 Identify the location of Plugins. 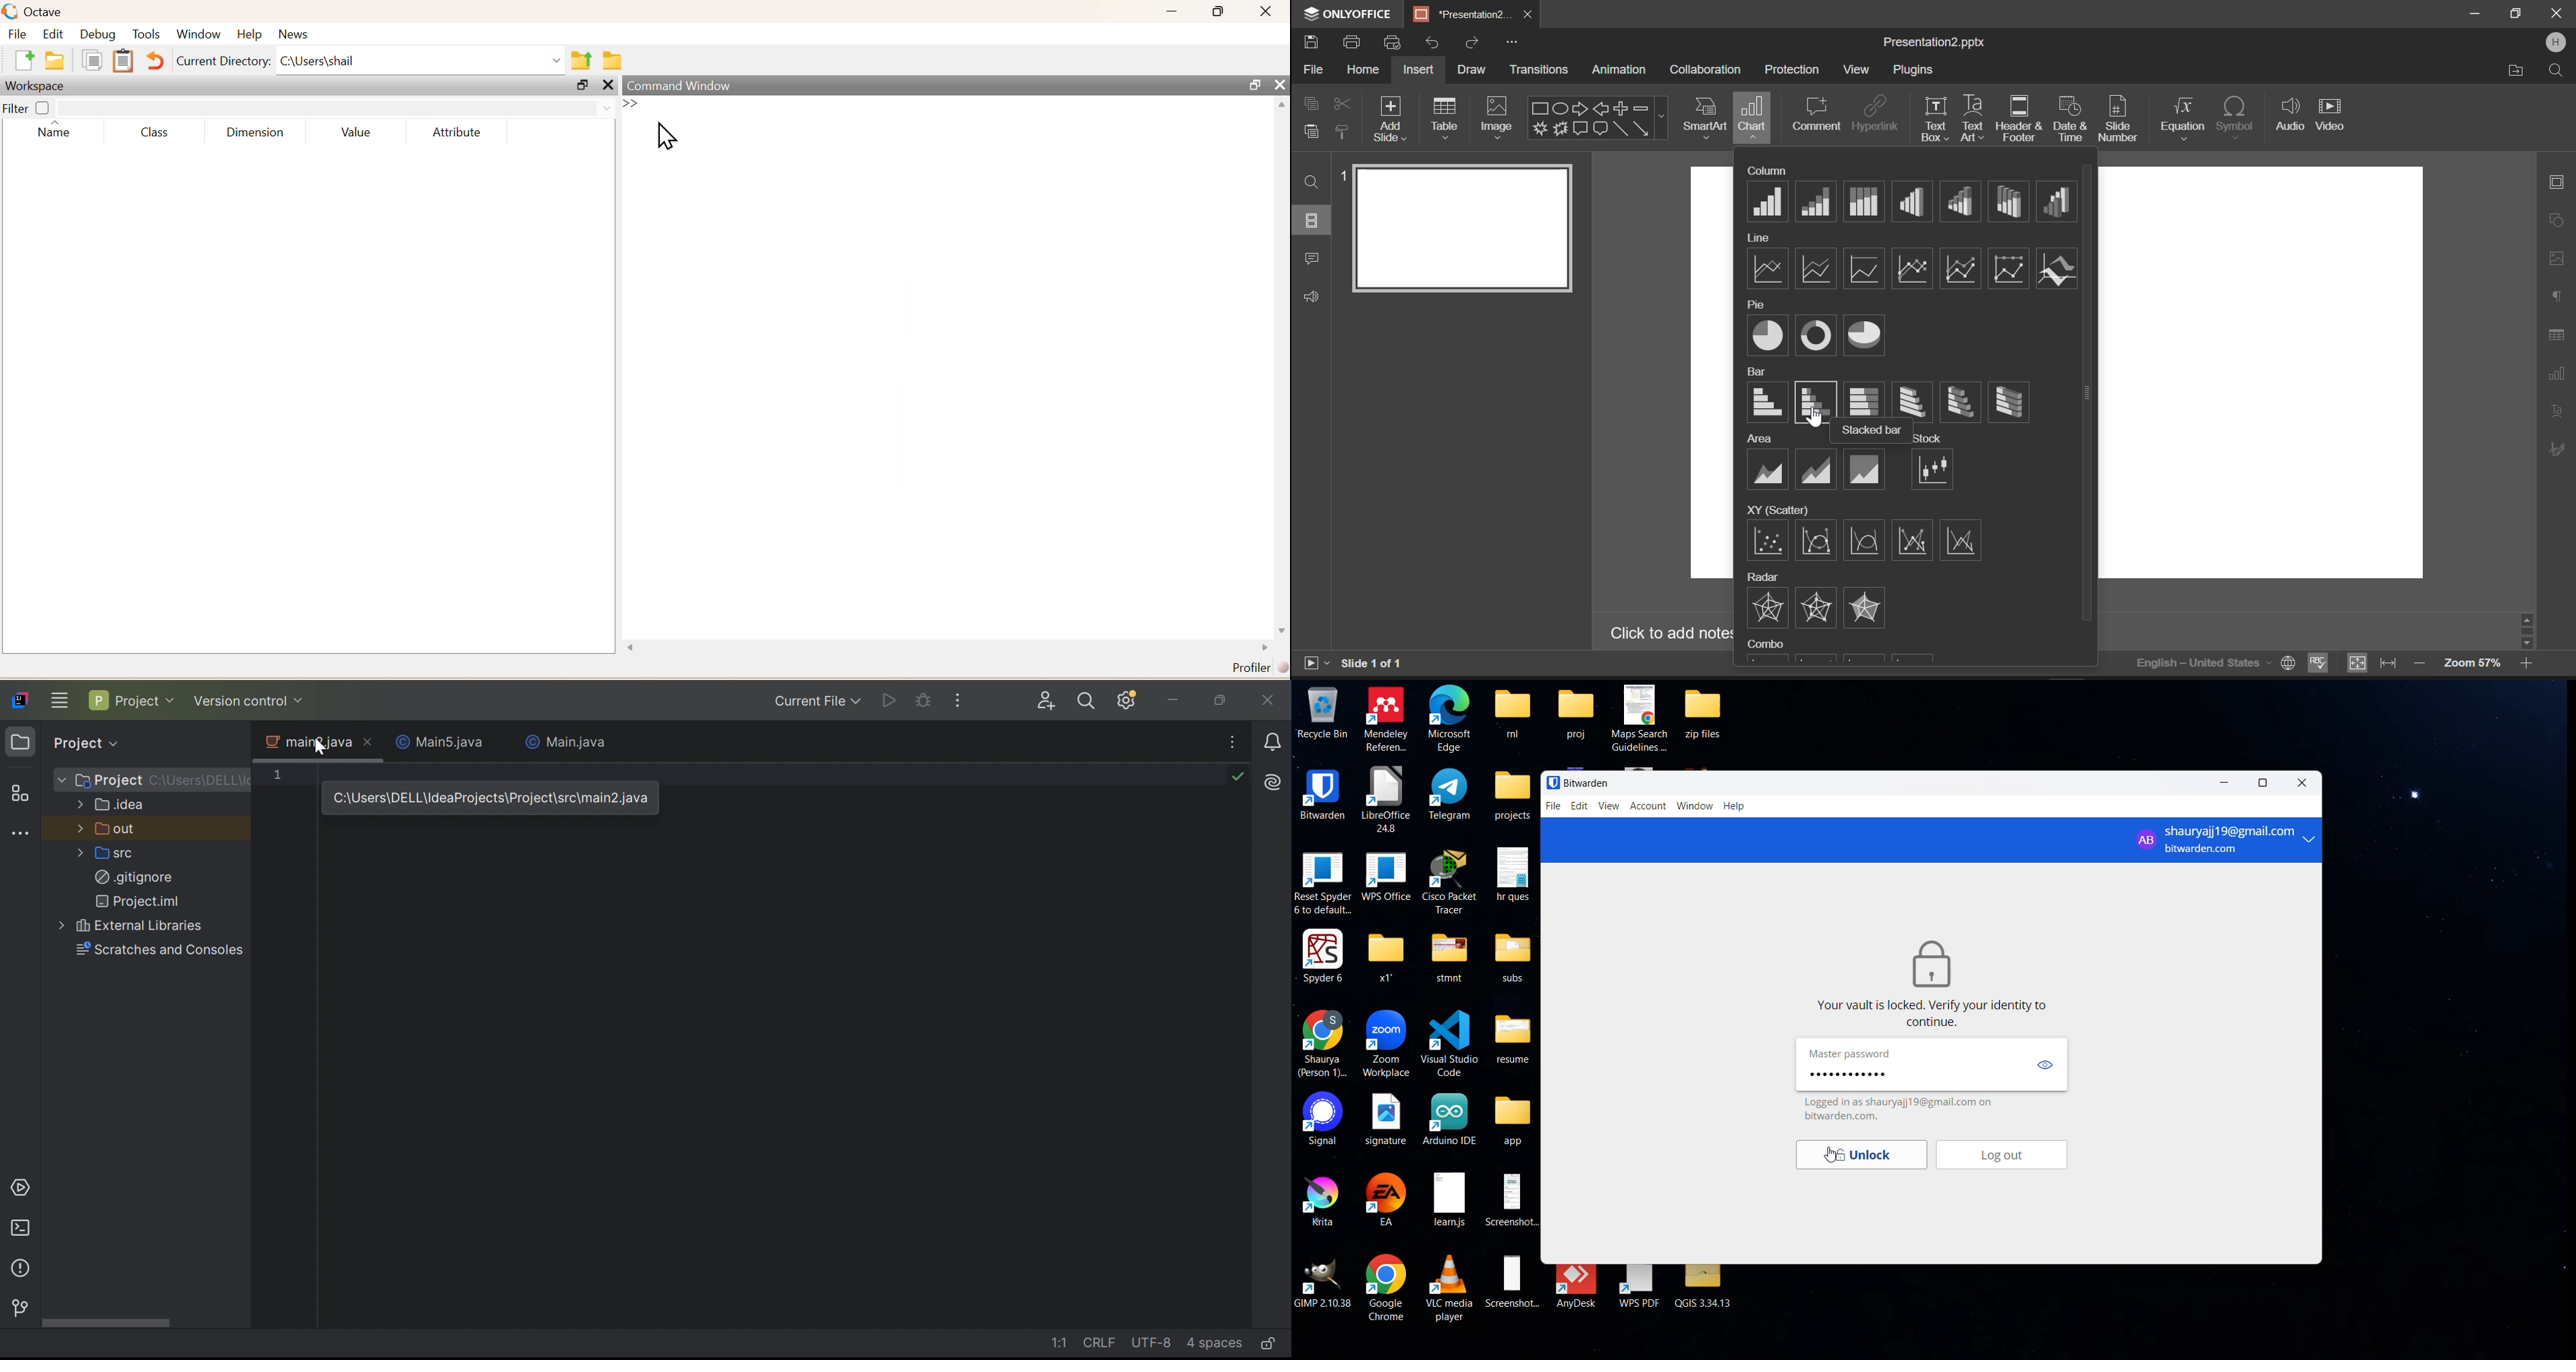
(1913, 71).